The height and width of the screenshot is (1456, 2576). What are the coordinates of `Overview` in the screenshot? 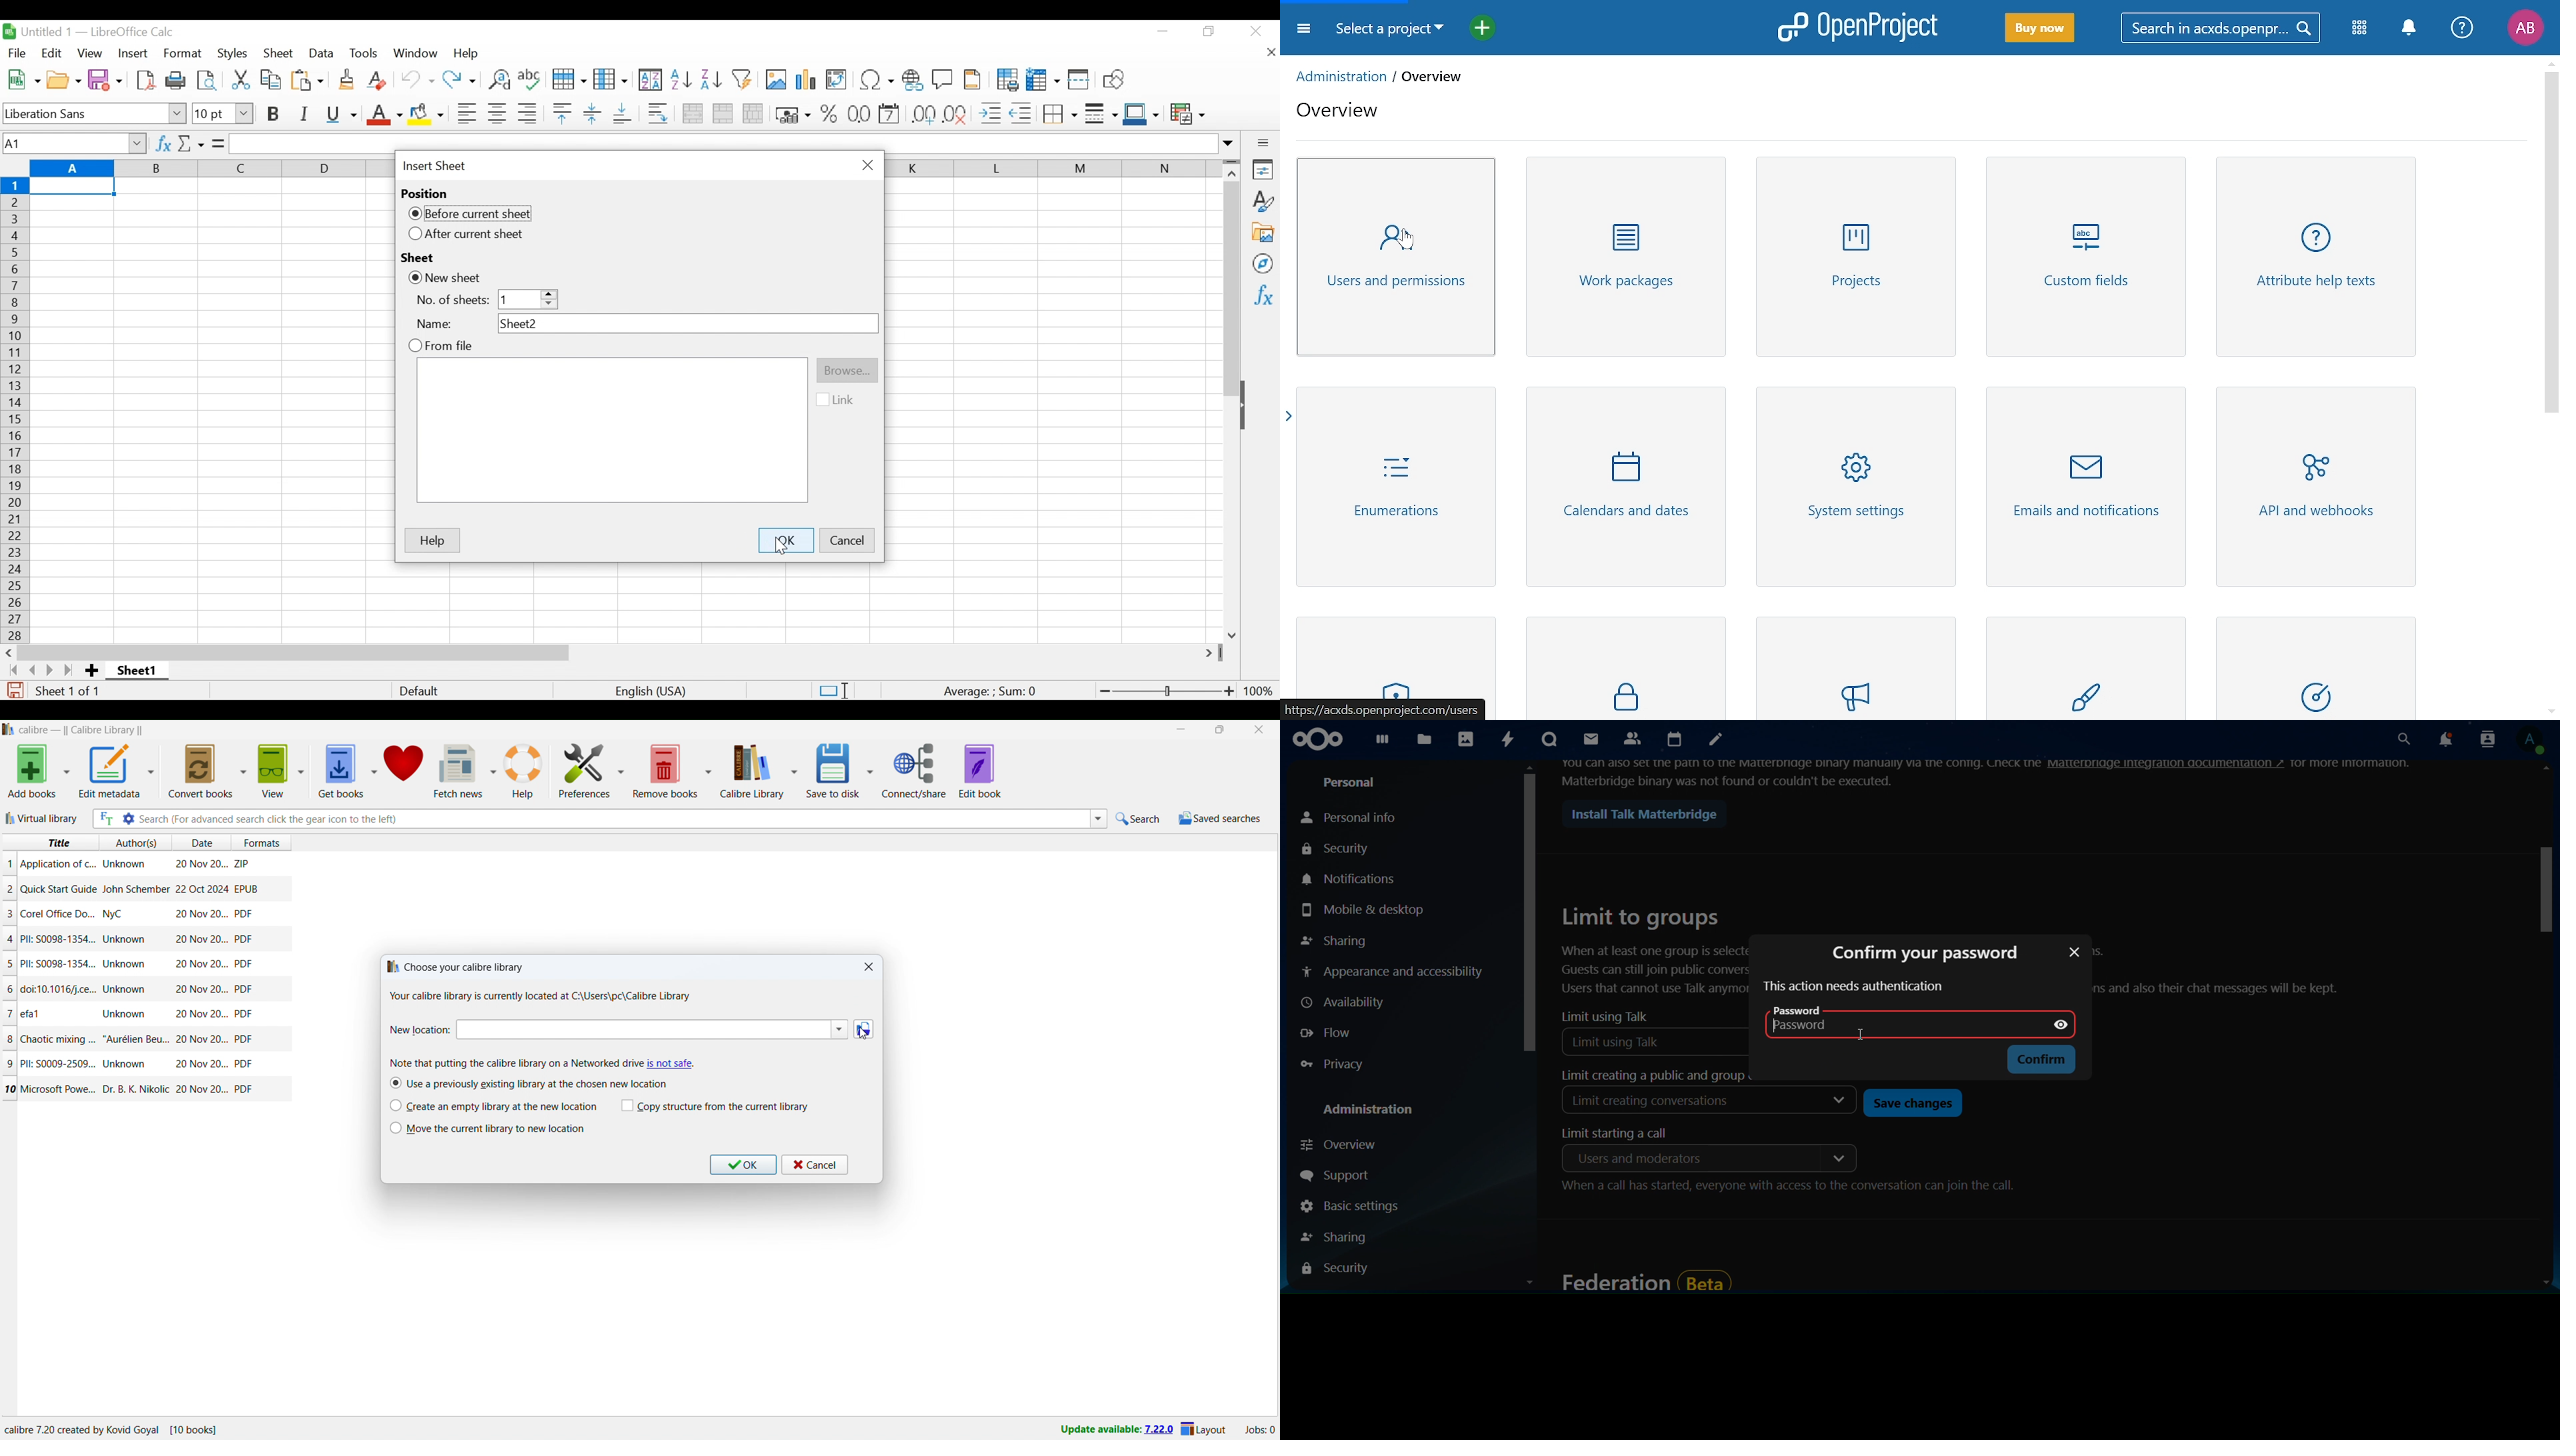 It's located at (1341, 114).